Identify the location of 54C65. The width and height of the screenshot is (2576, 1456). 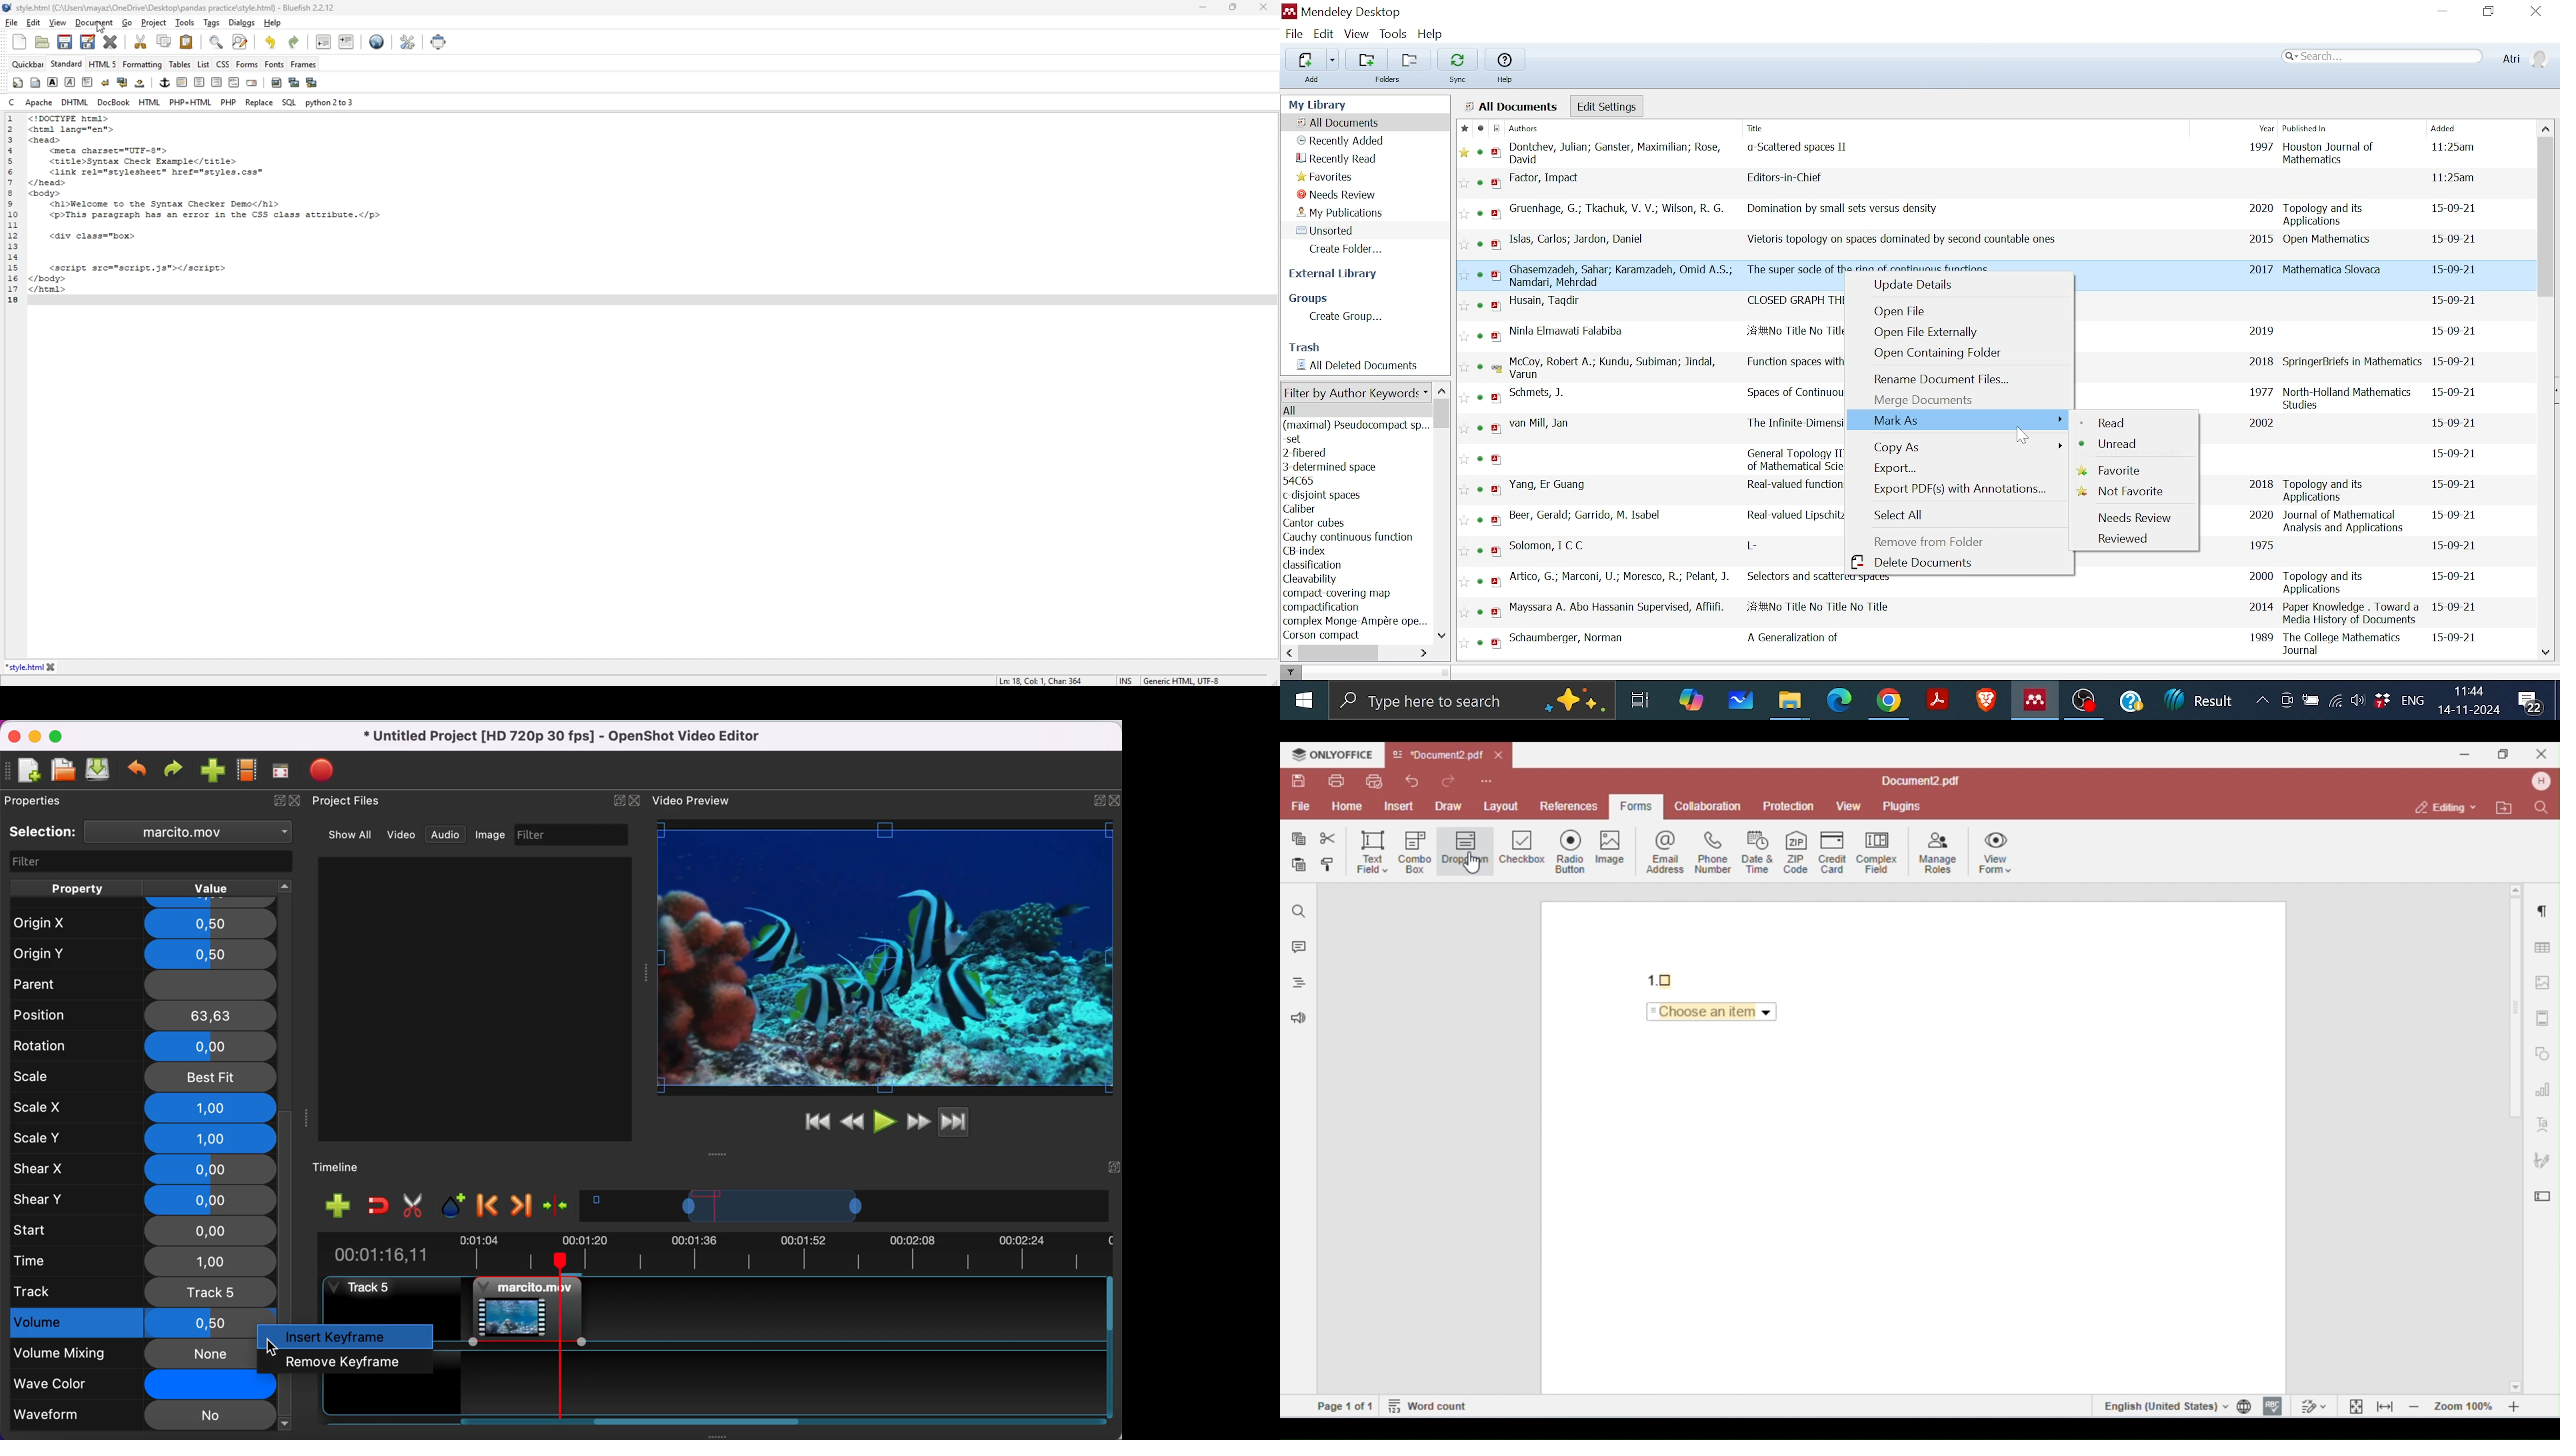
(1302, 481).